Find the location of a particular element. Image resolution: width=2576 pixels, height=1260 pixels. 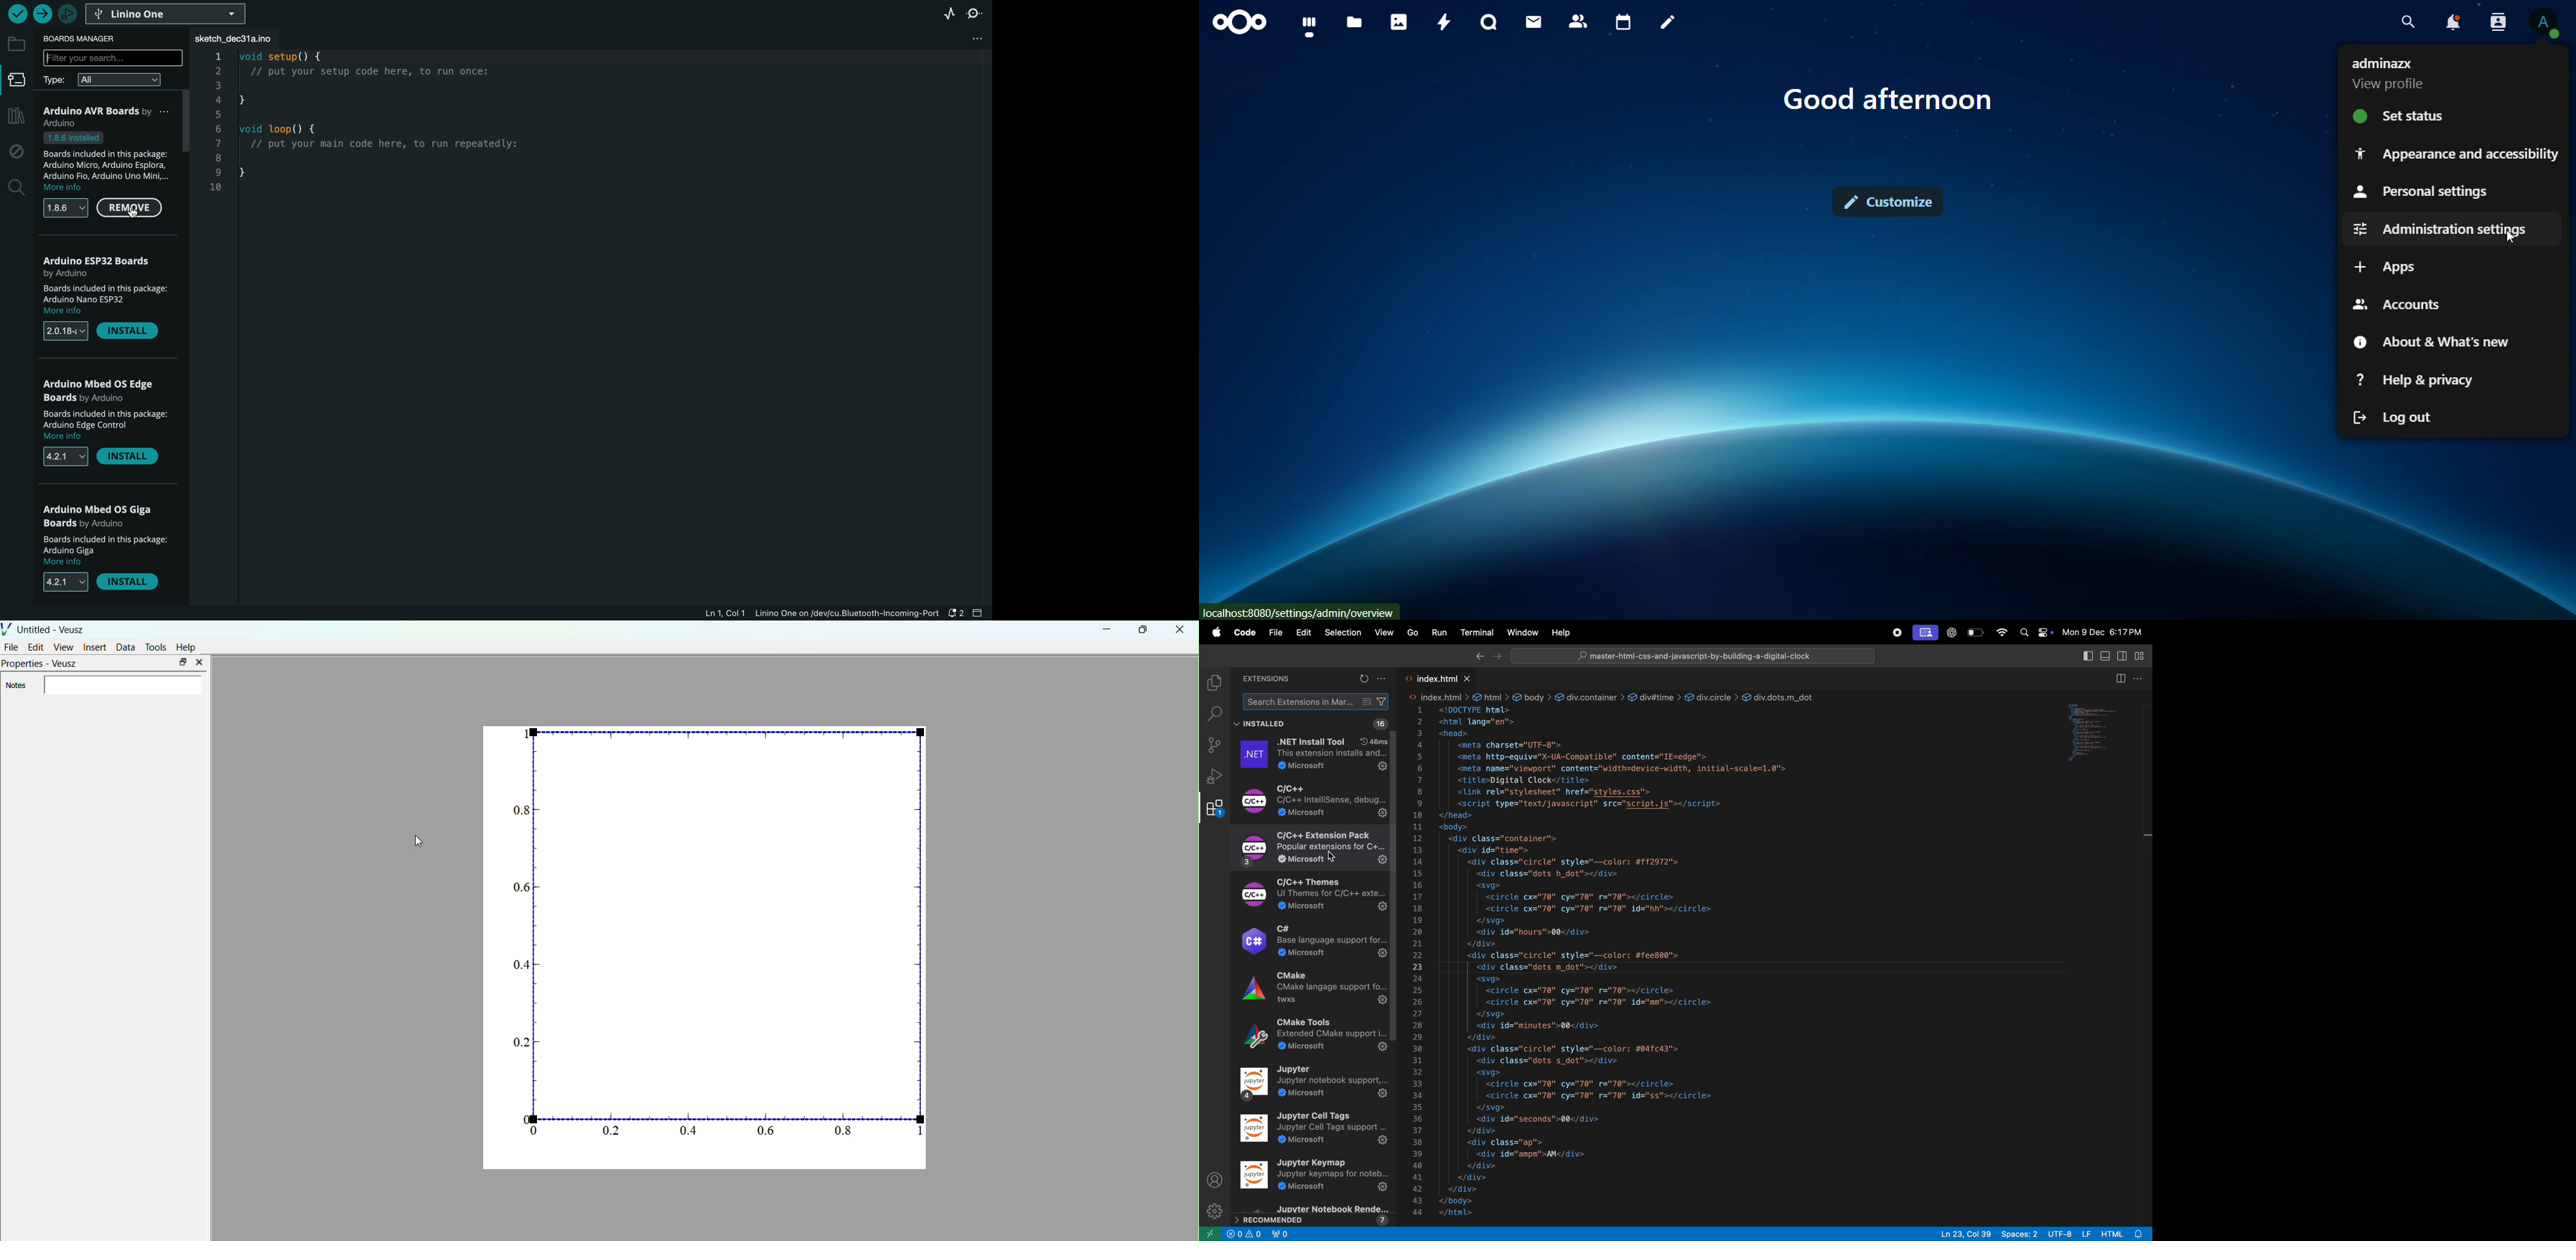

activity is located at coordinates (1444, 21).